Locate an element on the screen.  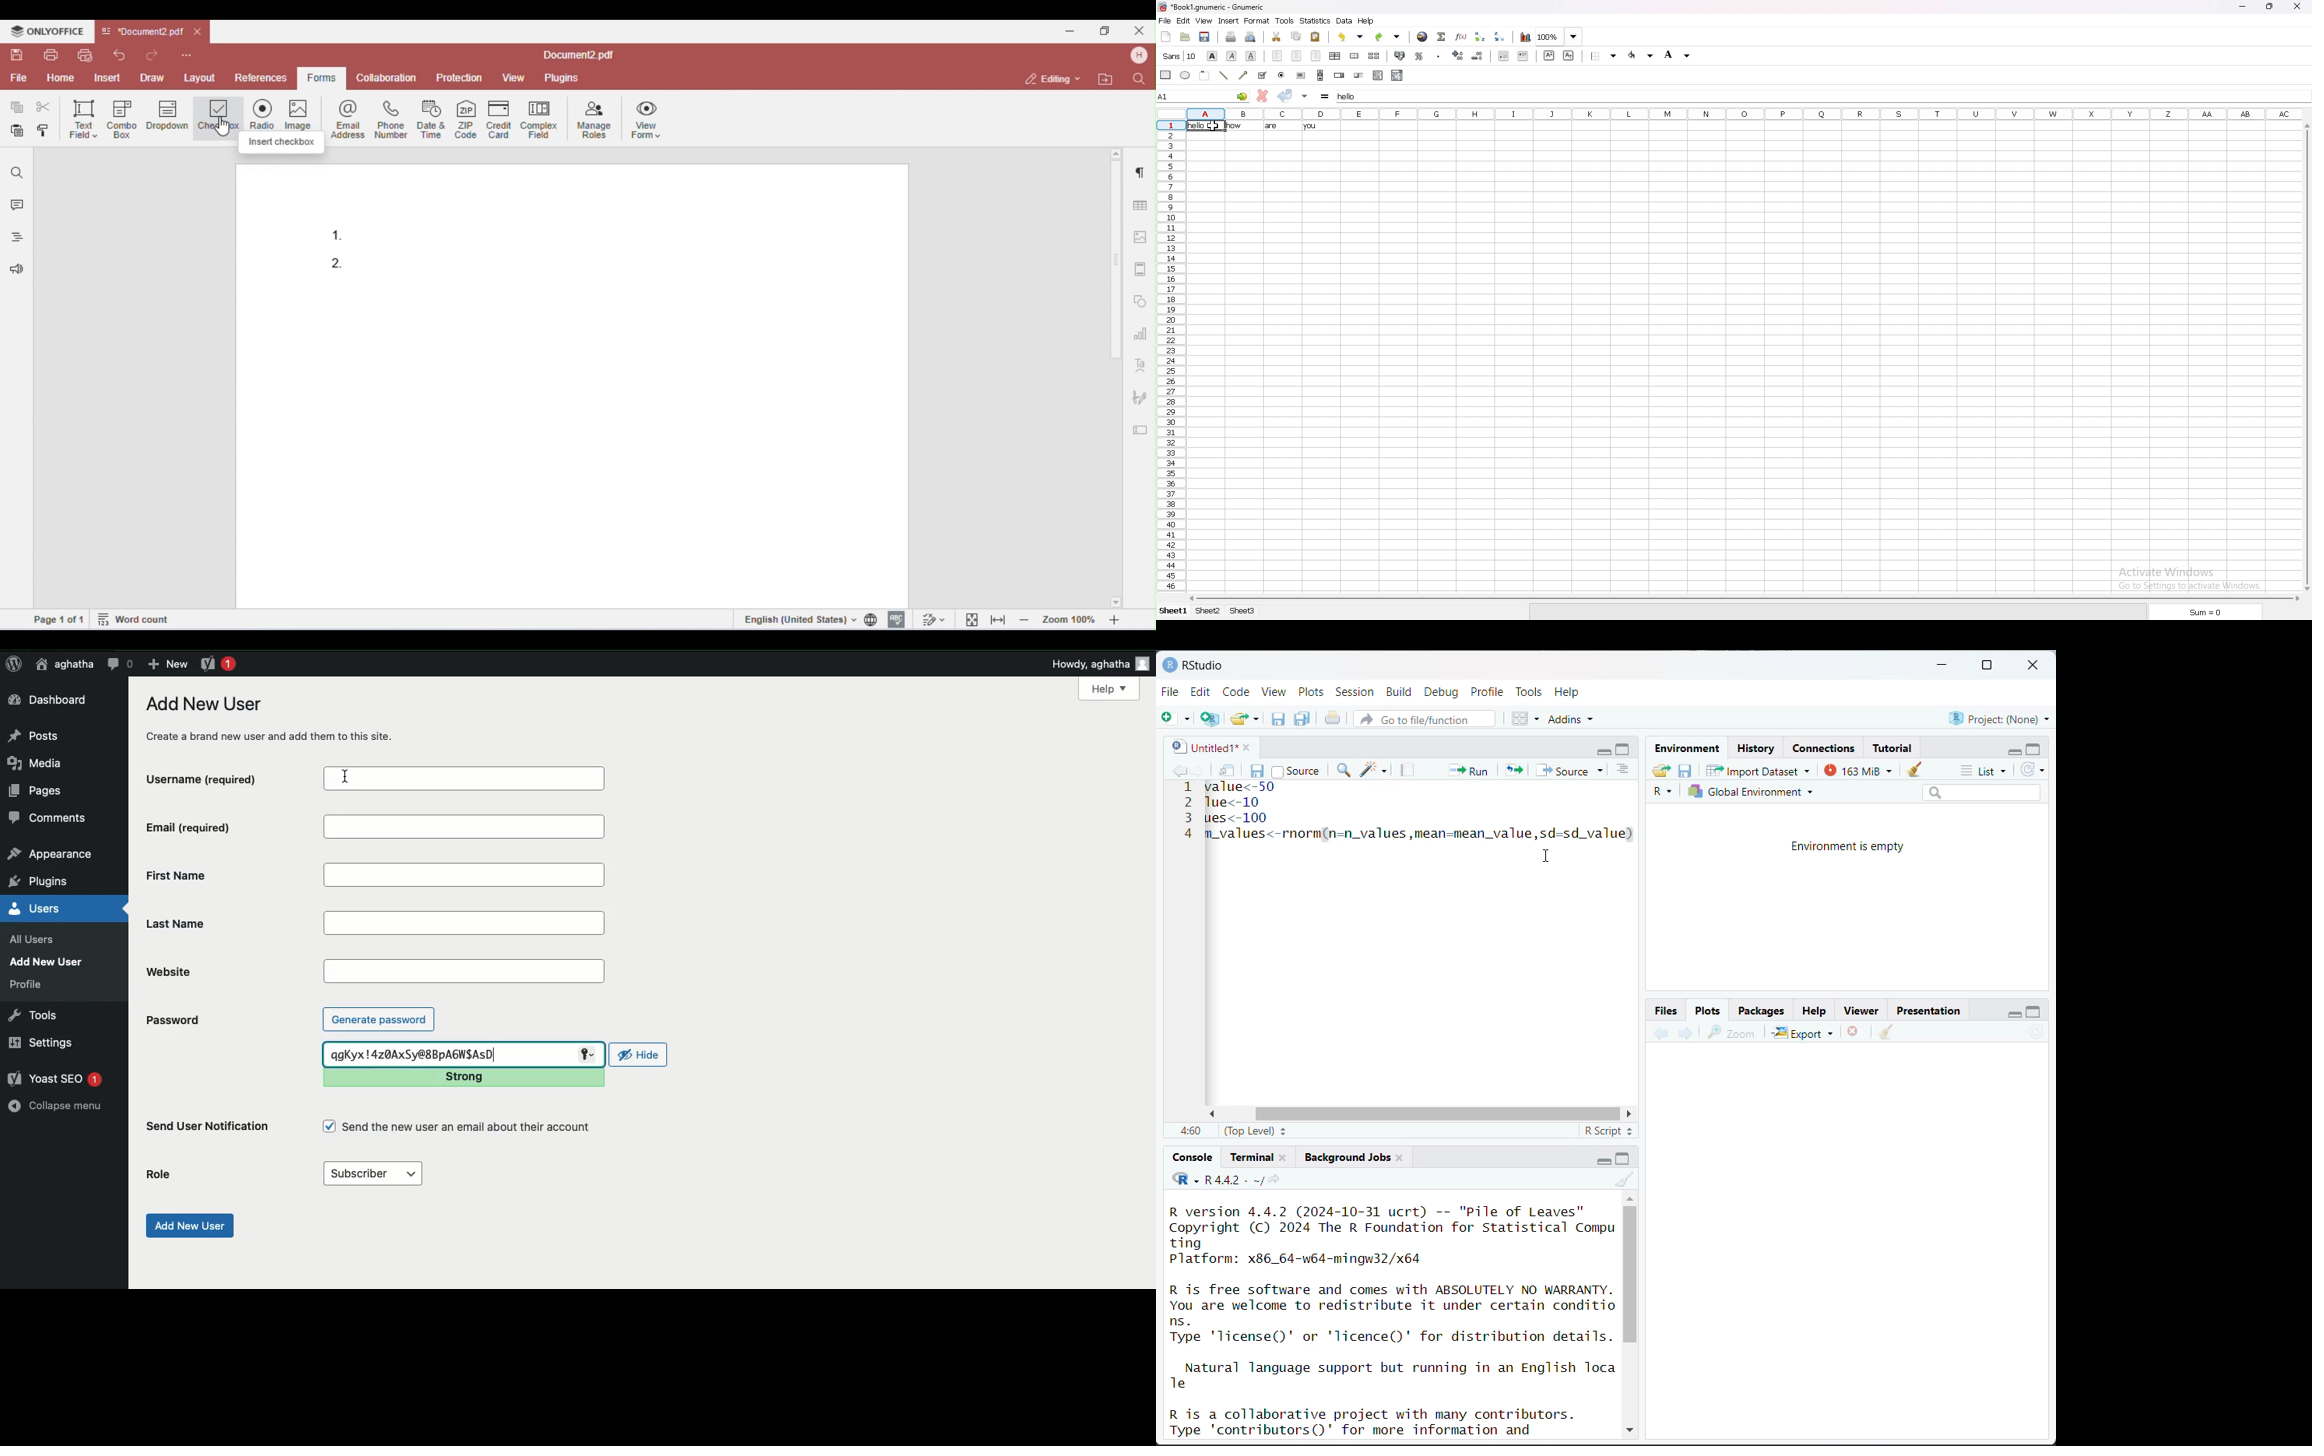
find/replace is located at coordinates (1345, 772).